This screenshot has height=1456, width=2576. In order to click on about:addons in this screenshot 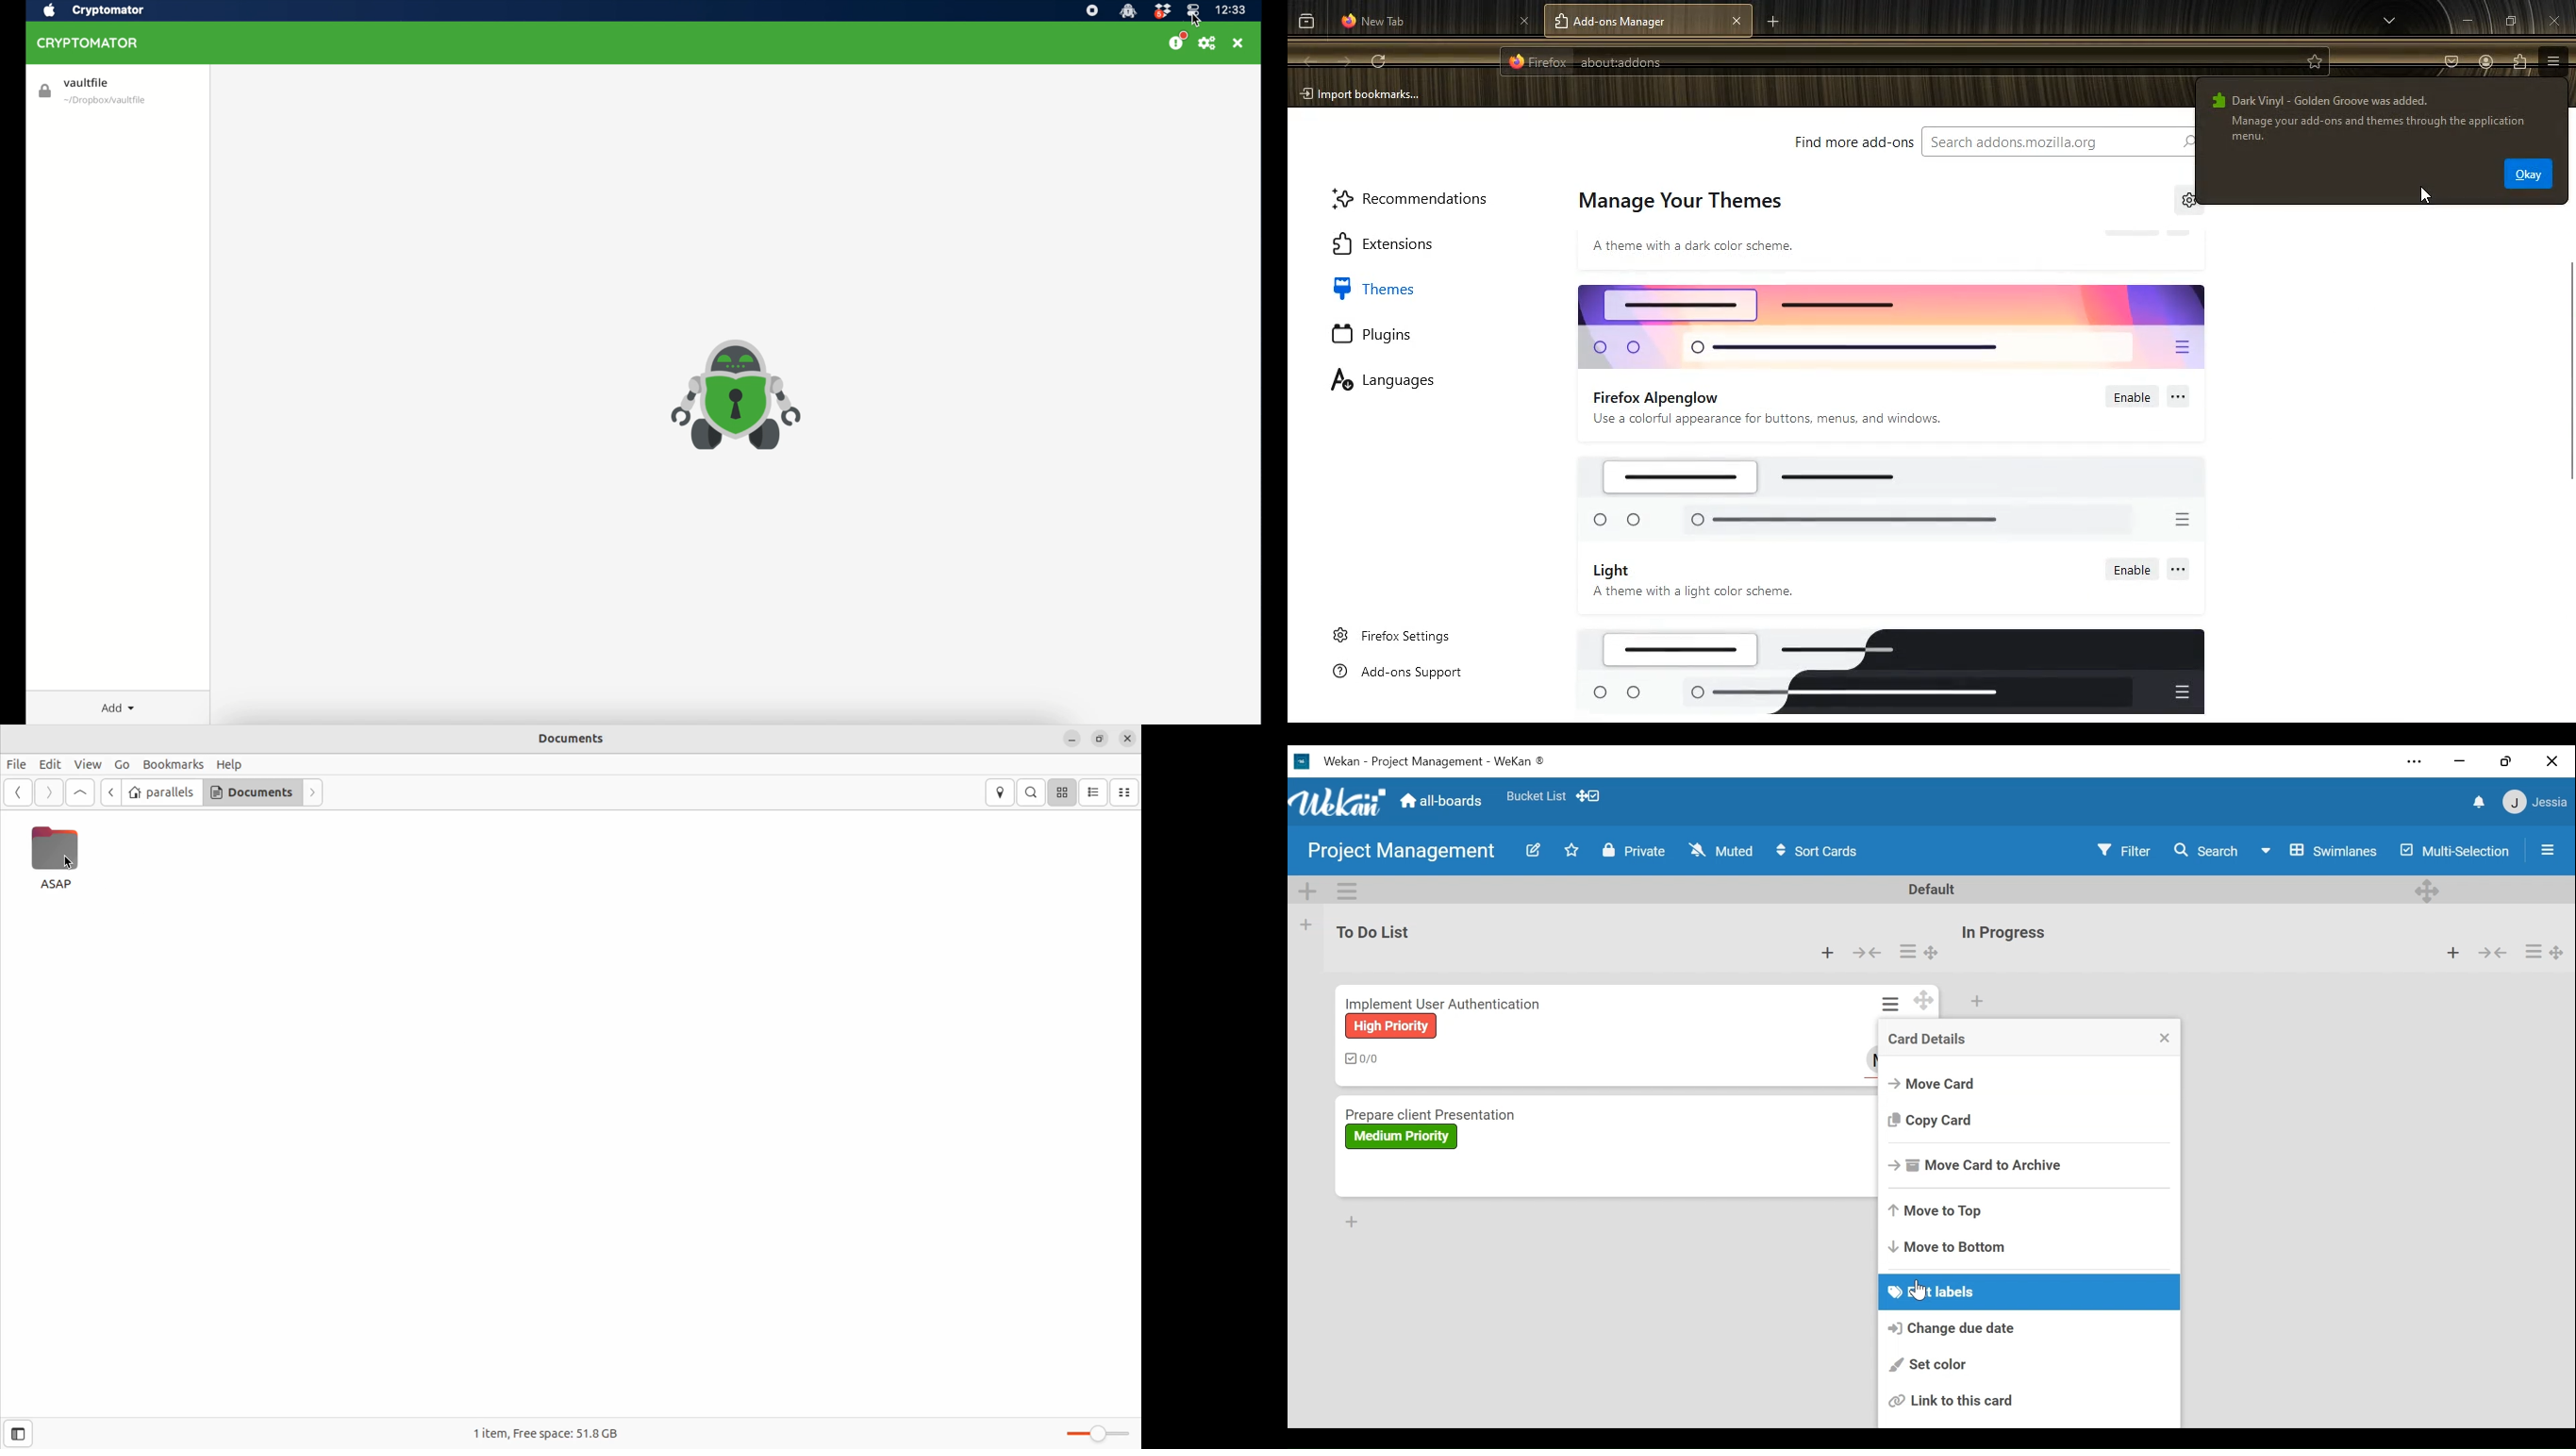, I will do `click(1620, 62)`.